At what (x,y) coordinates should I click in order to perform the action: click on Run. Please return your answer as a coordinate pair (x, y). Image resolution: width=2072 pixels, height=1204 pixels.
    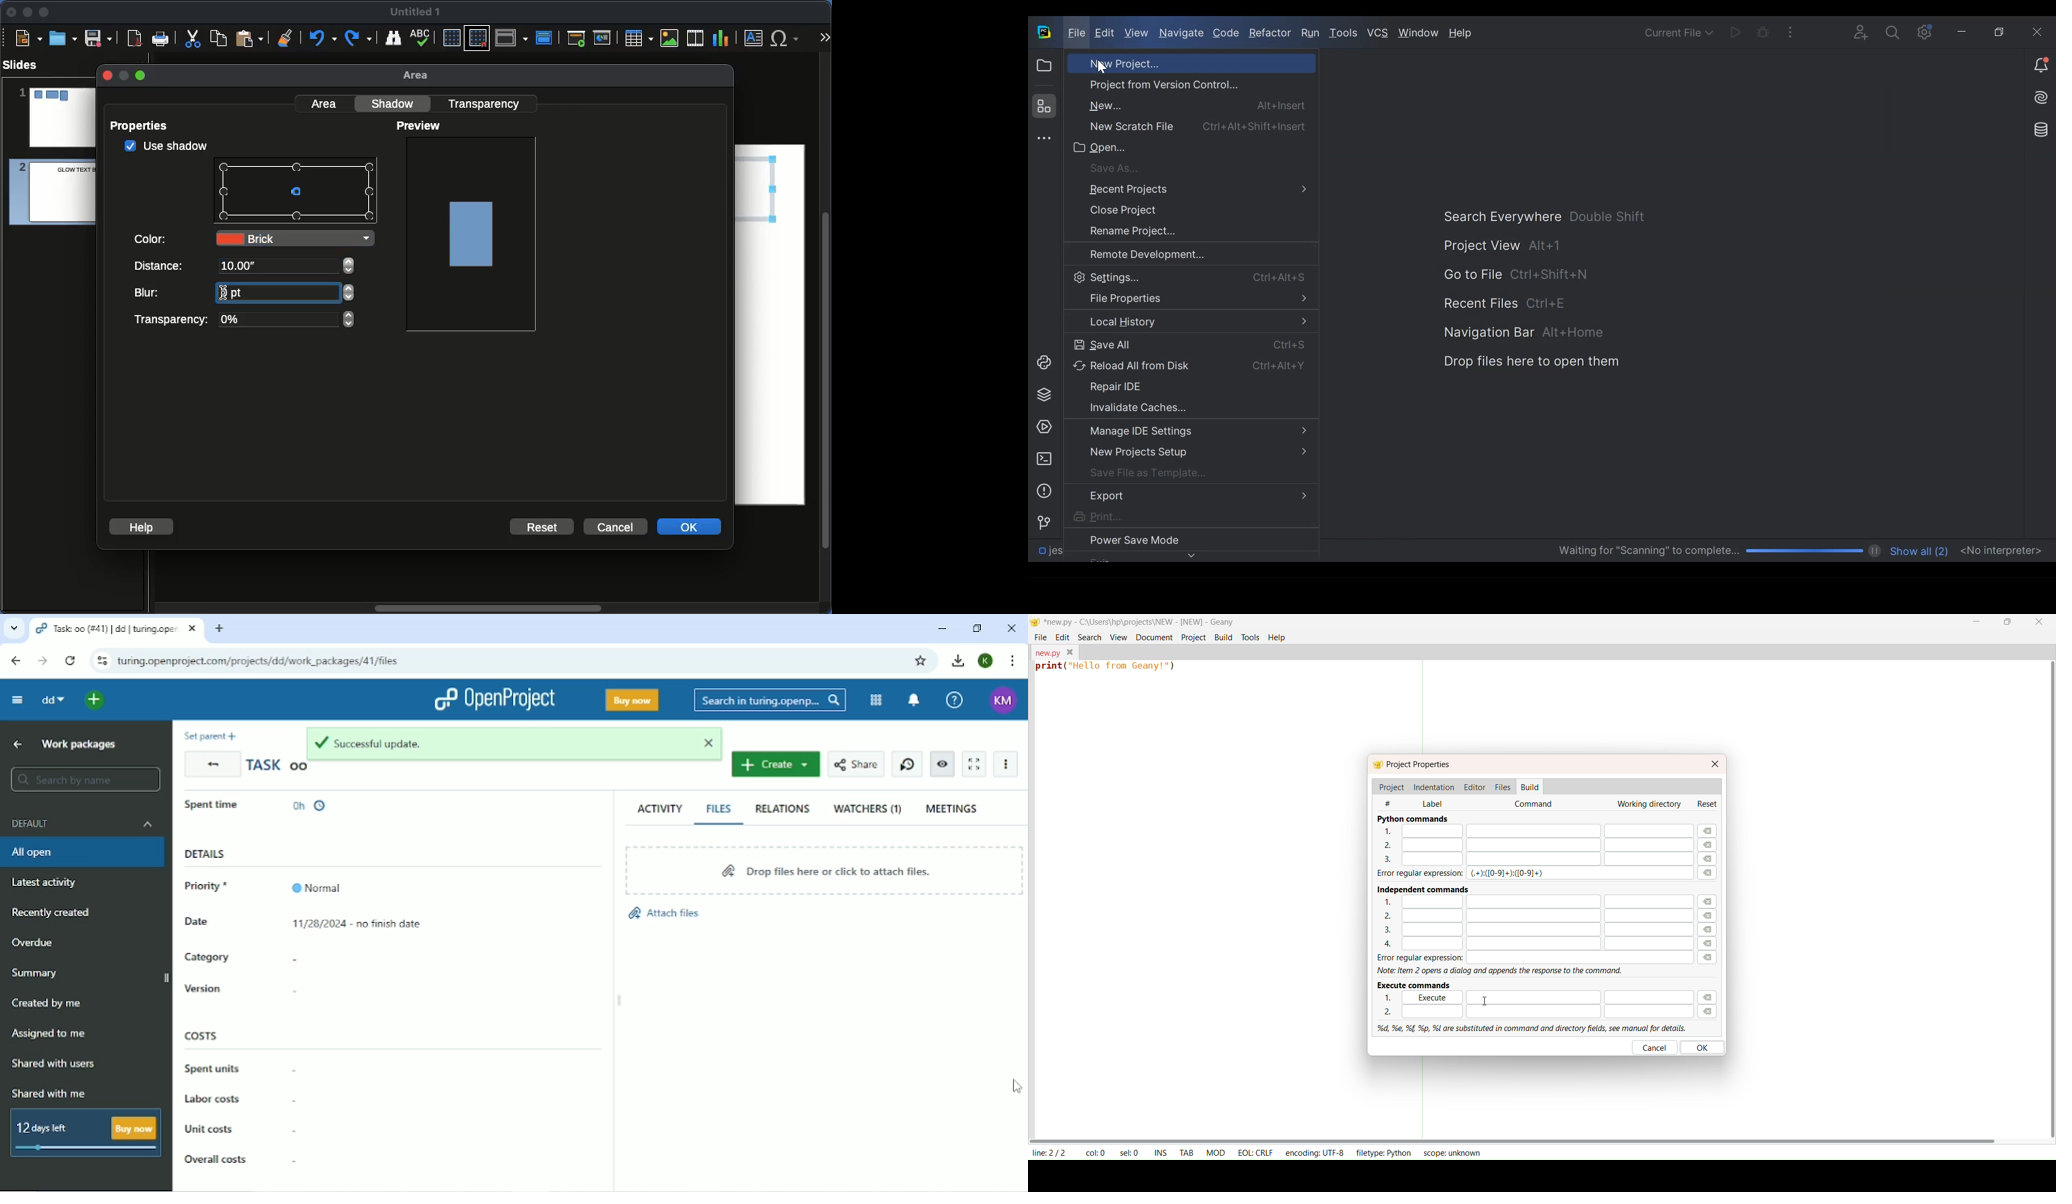
    Looking at the image, I should click on (1310, 33).